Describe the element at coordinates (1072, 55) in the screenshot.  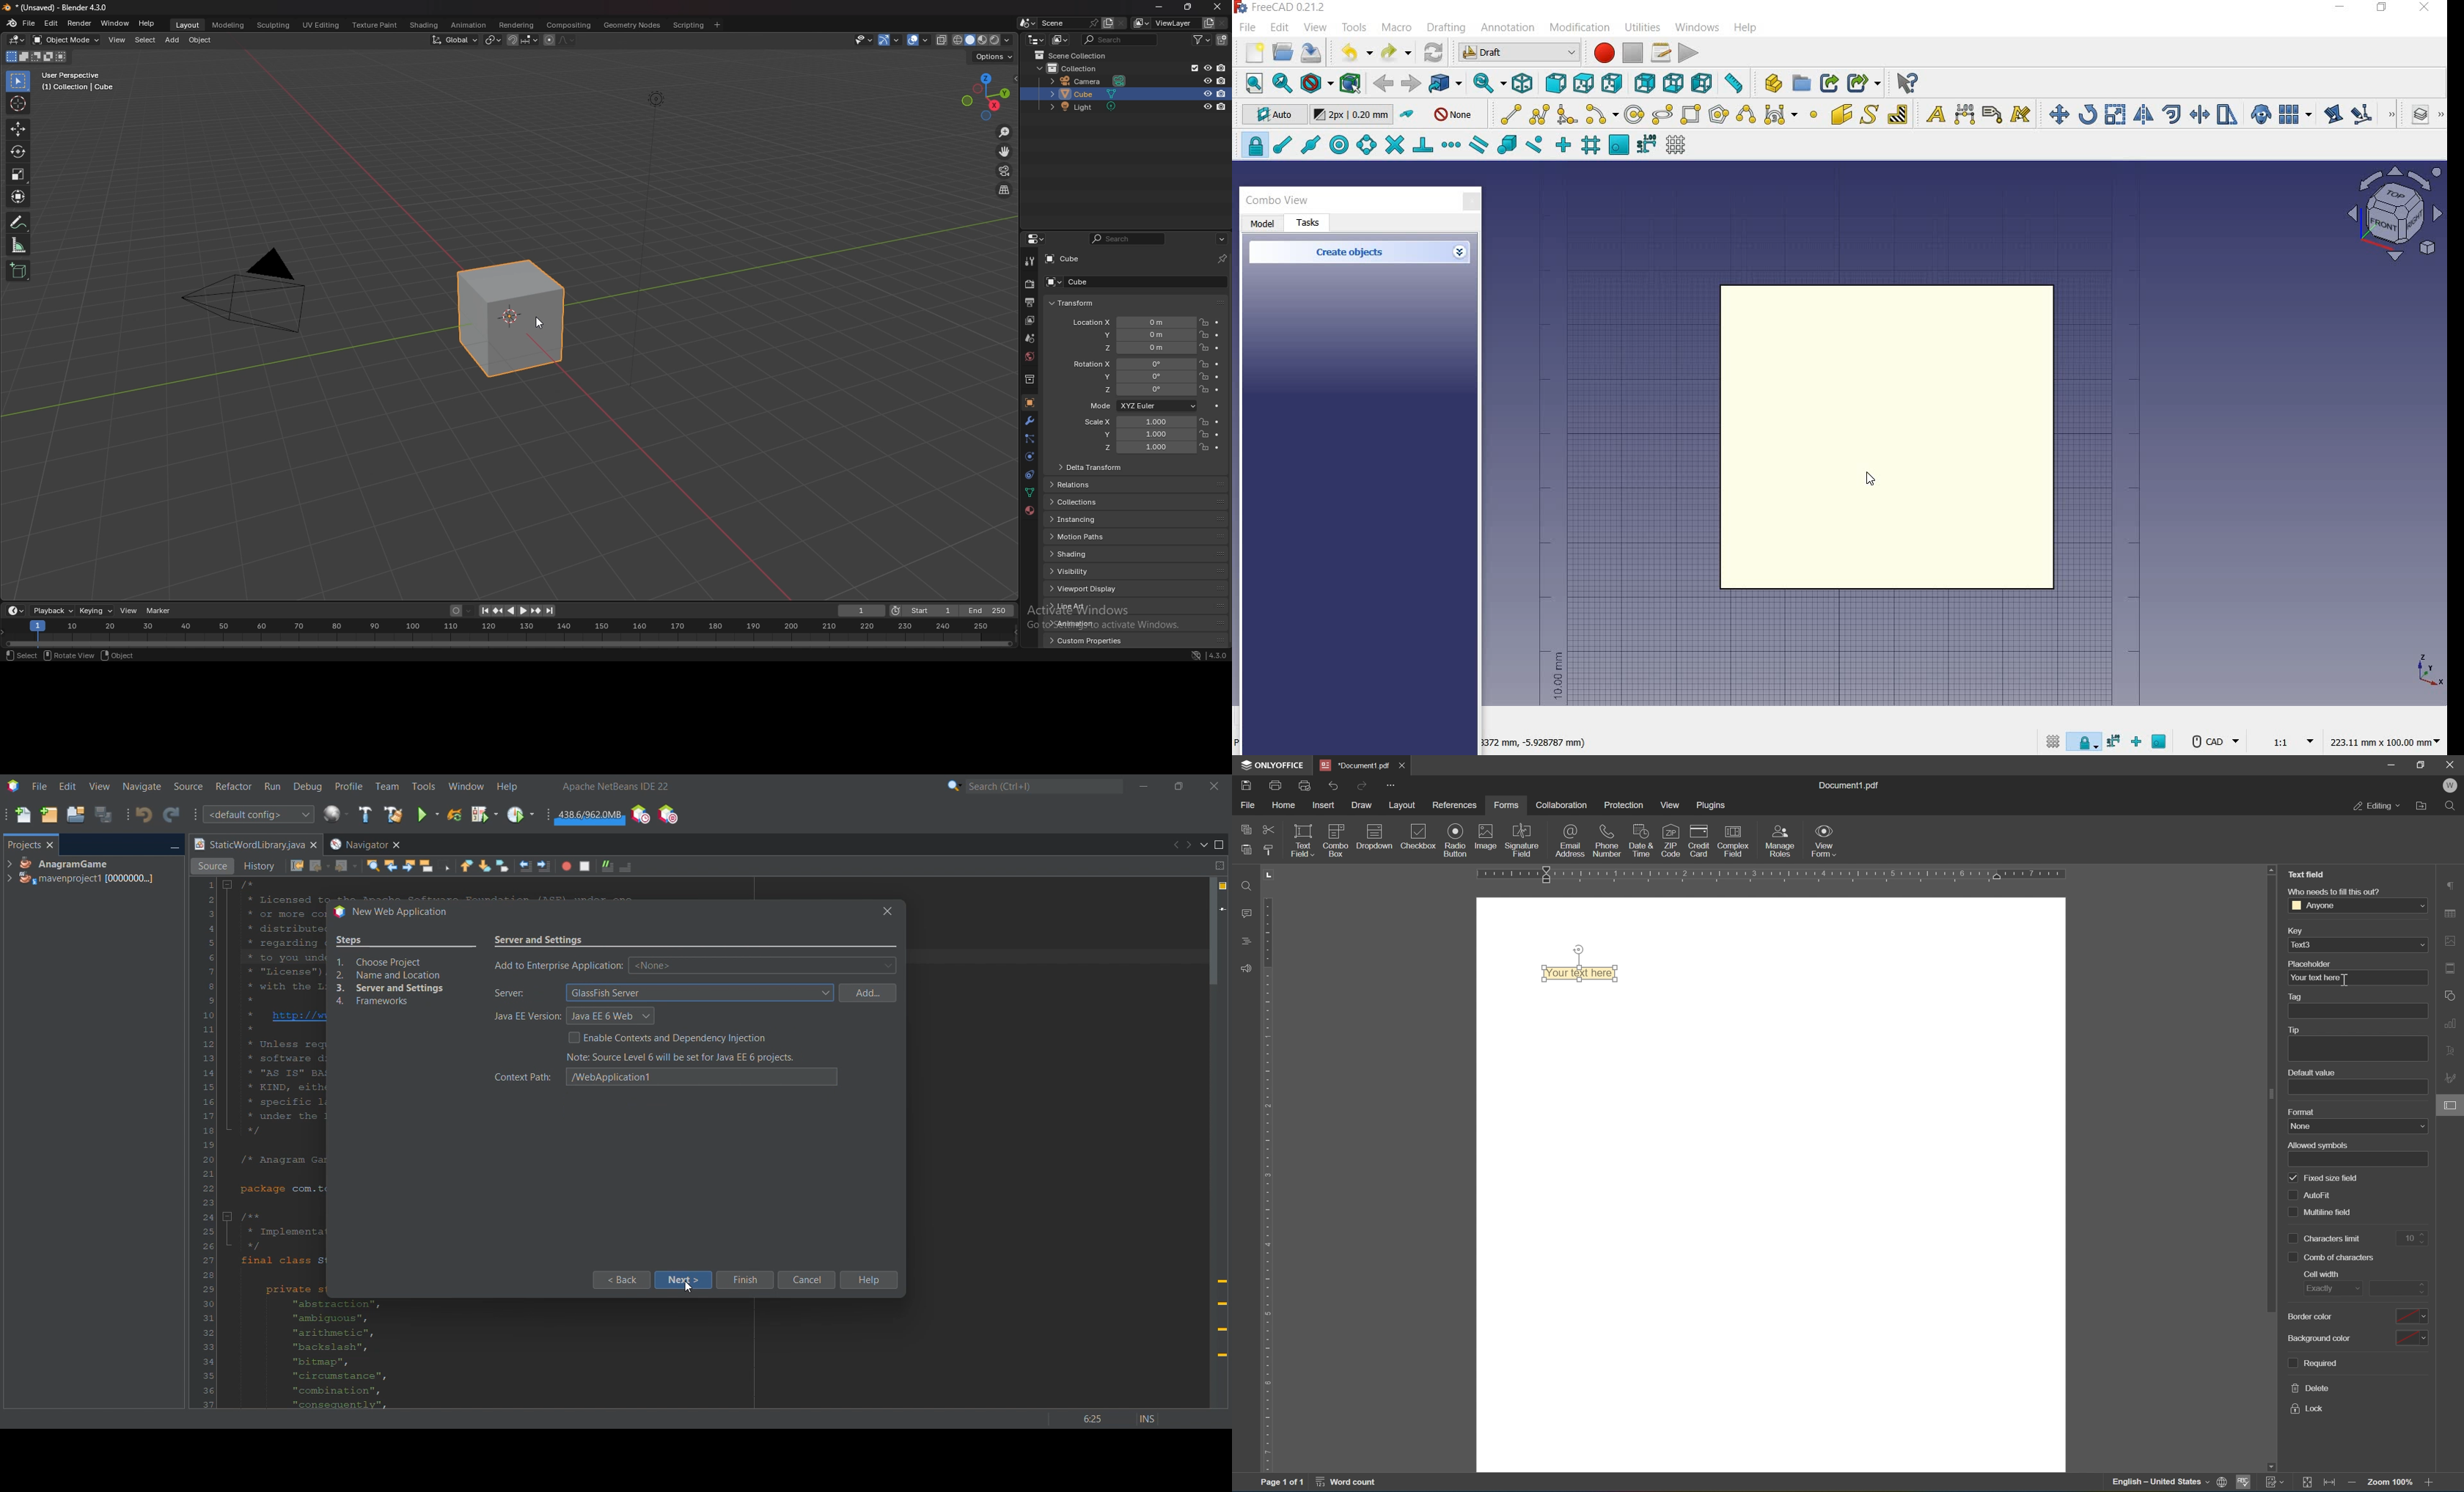
I see `scene collection` at that location.